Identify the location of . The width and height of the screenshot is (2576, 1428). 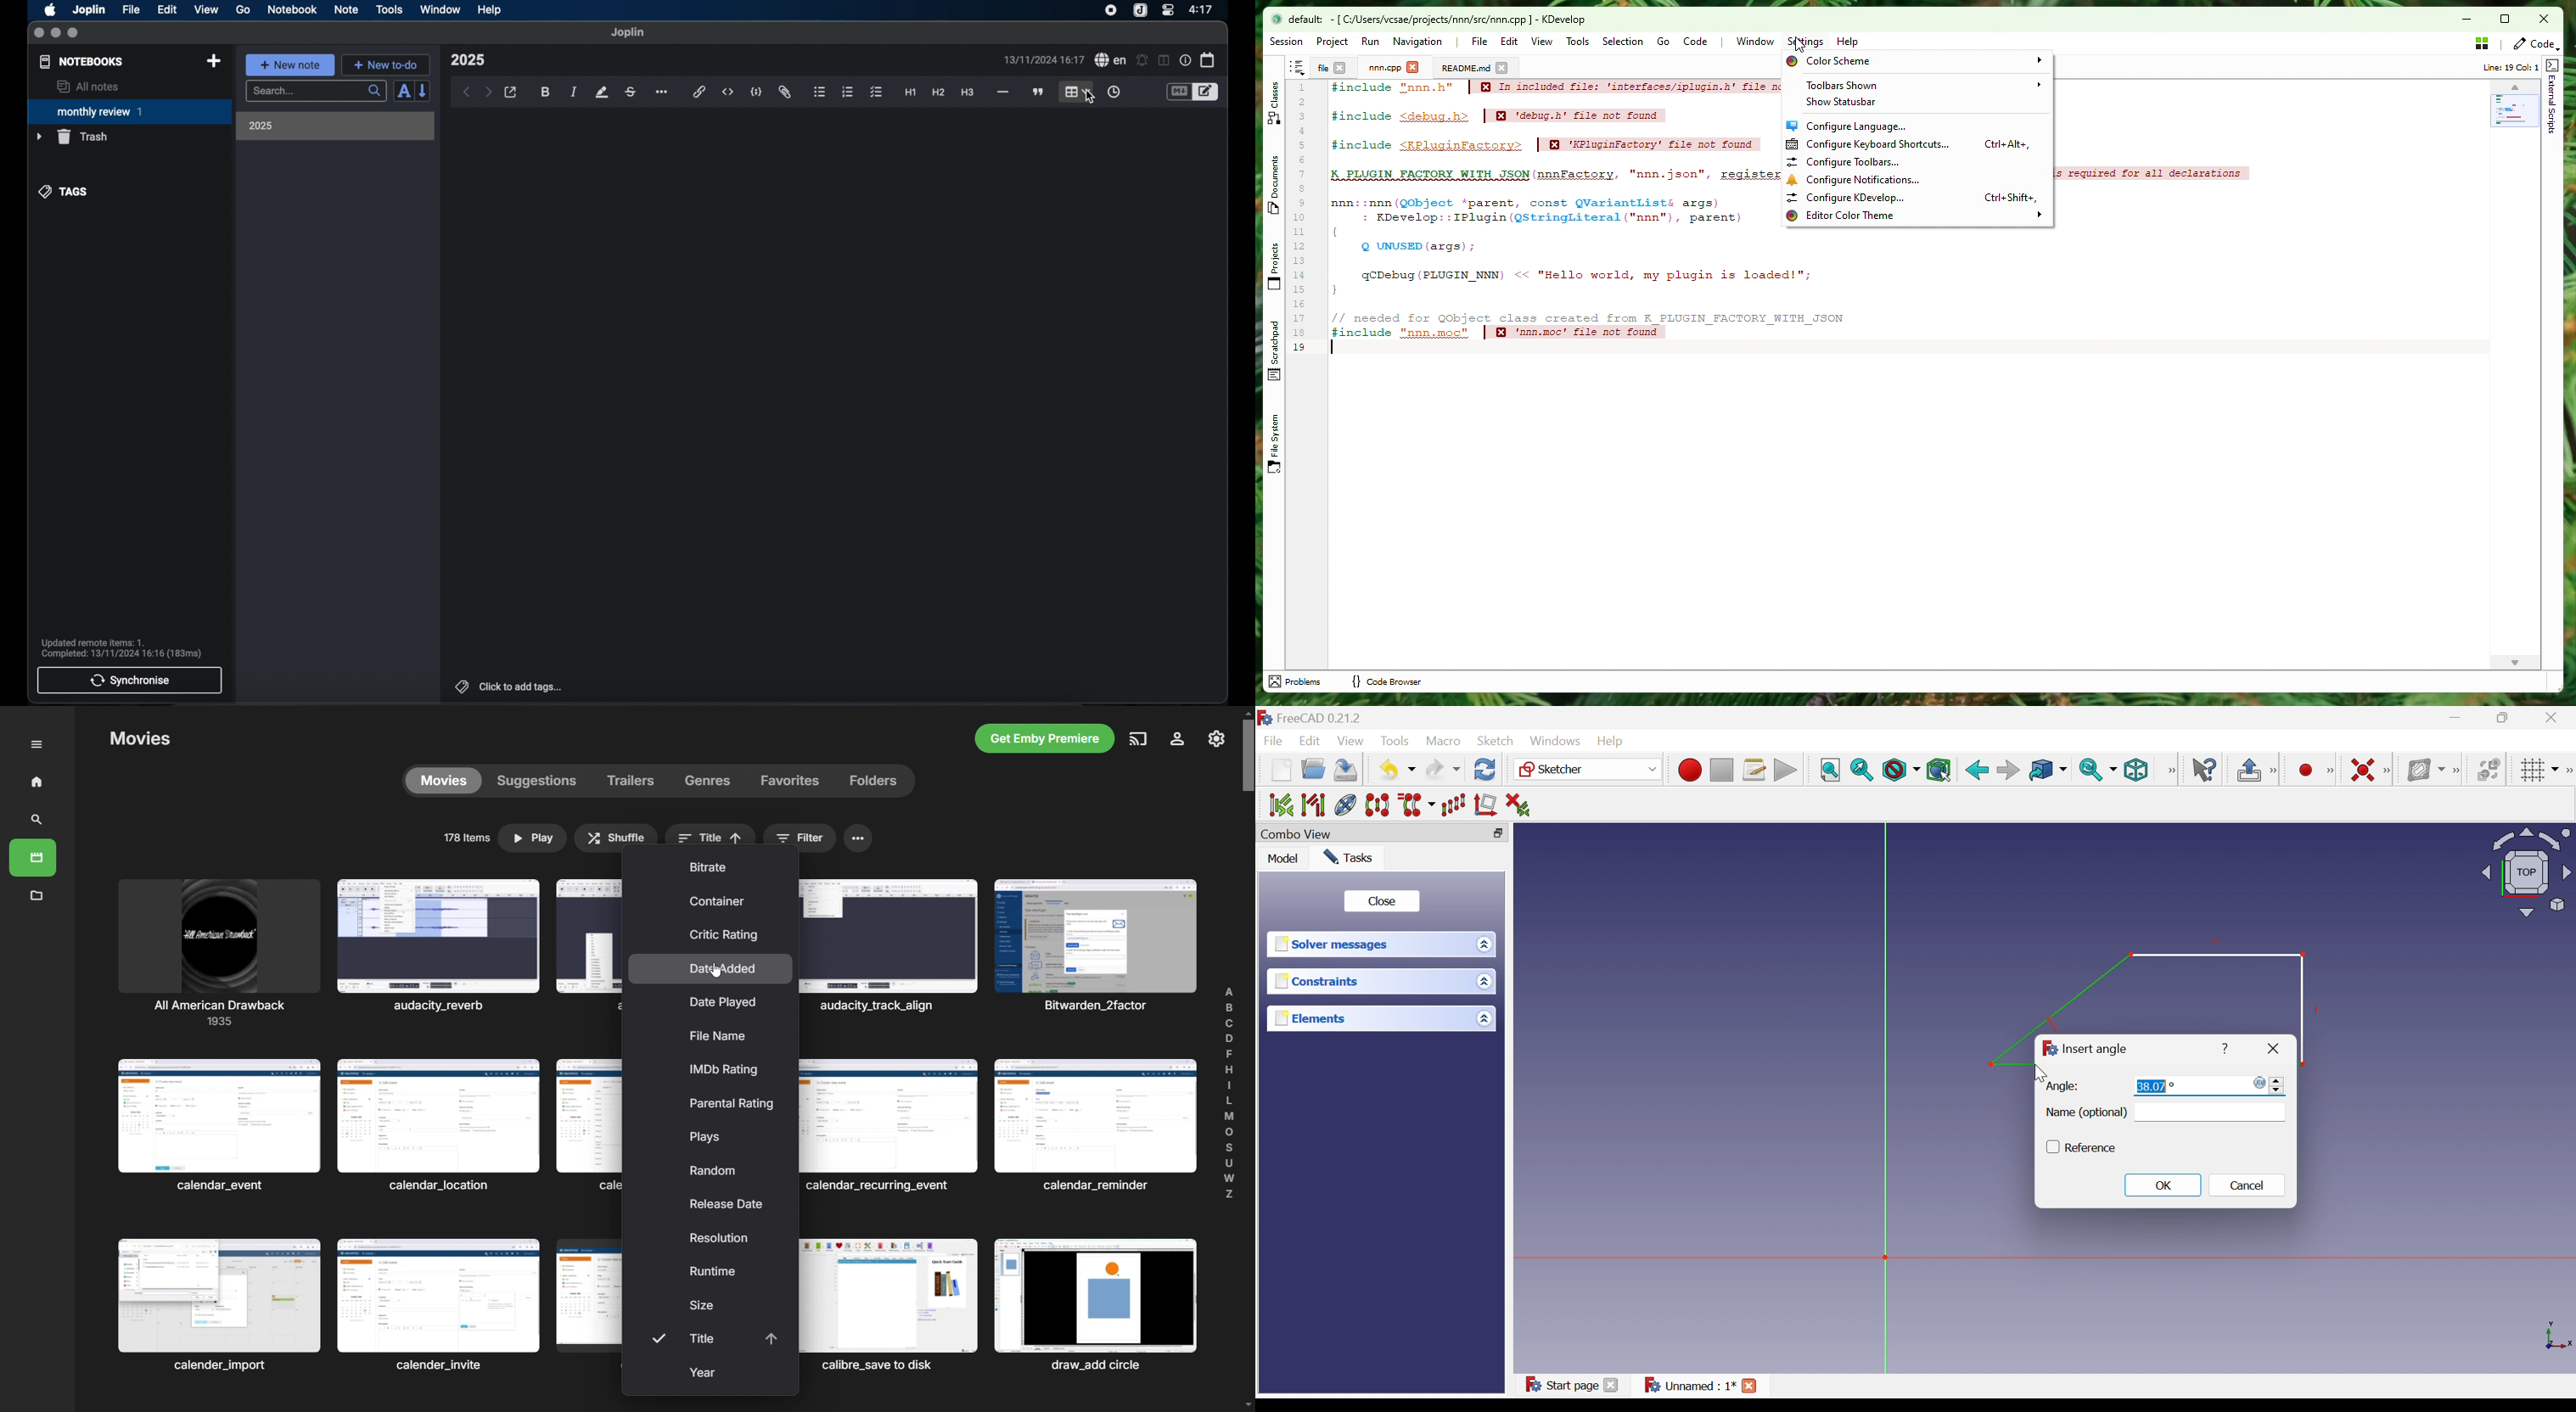
(890, 1127).